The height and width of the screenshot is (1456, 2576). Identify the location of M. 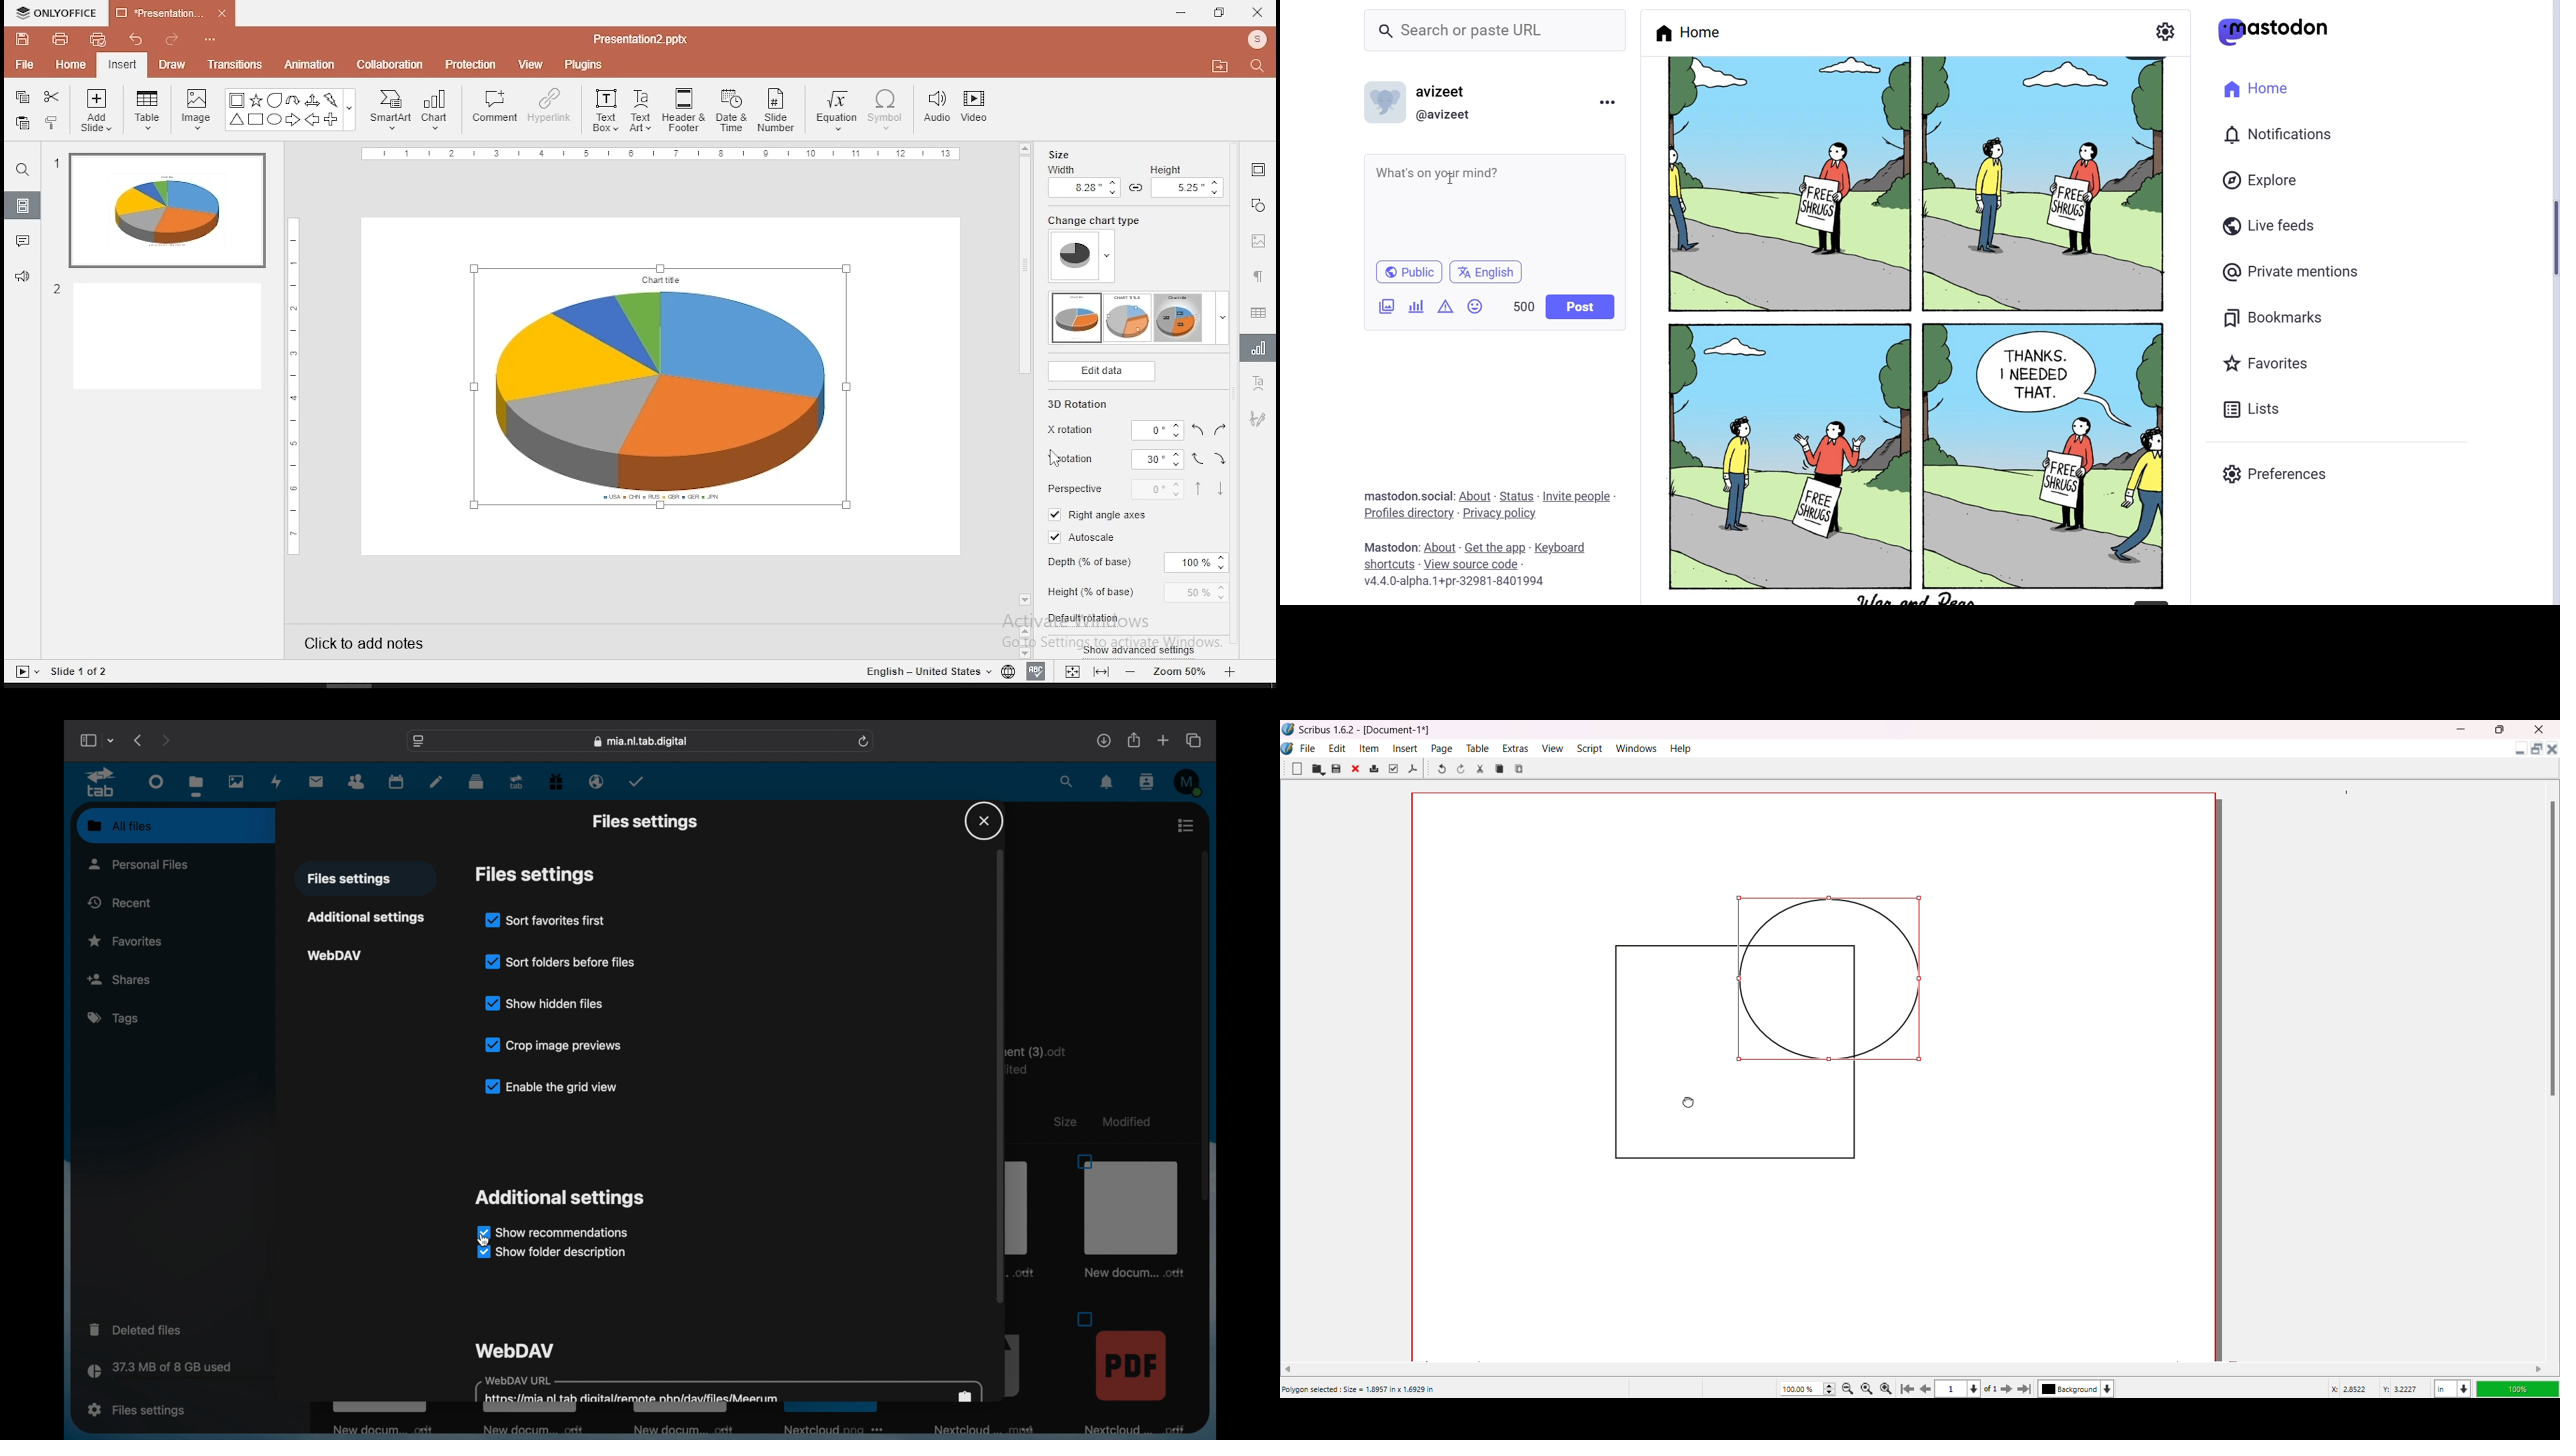
(1189, 783).